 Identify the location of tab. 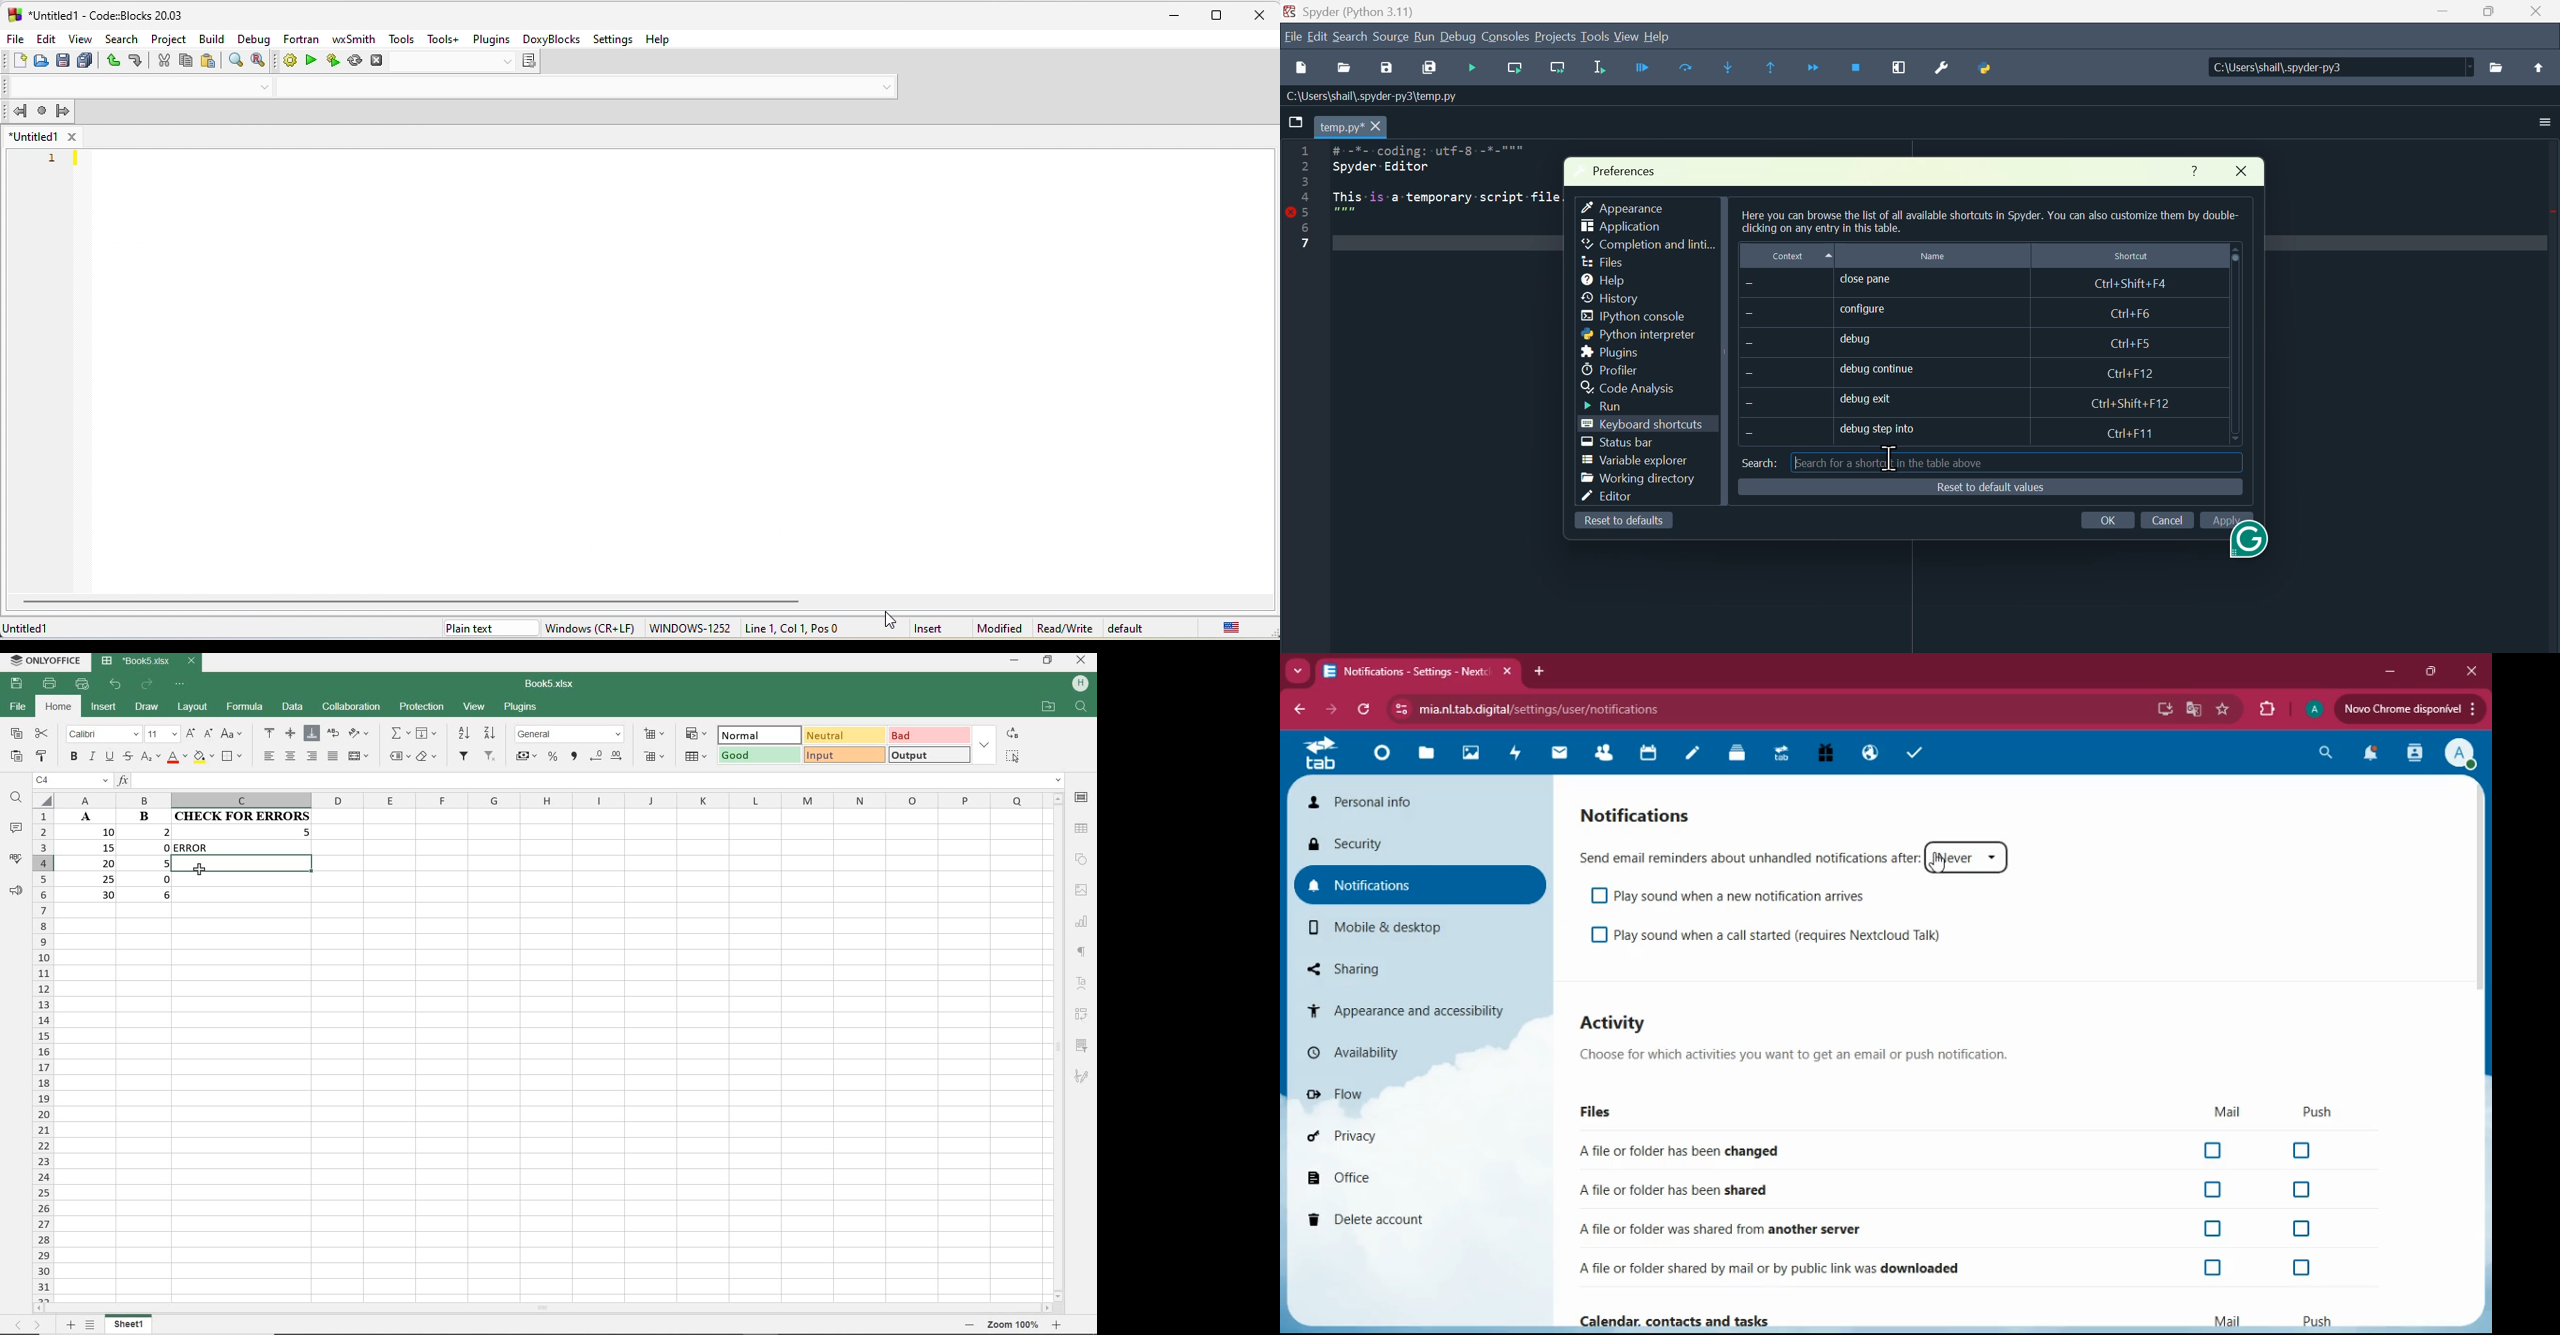
(1782, 756).